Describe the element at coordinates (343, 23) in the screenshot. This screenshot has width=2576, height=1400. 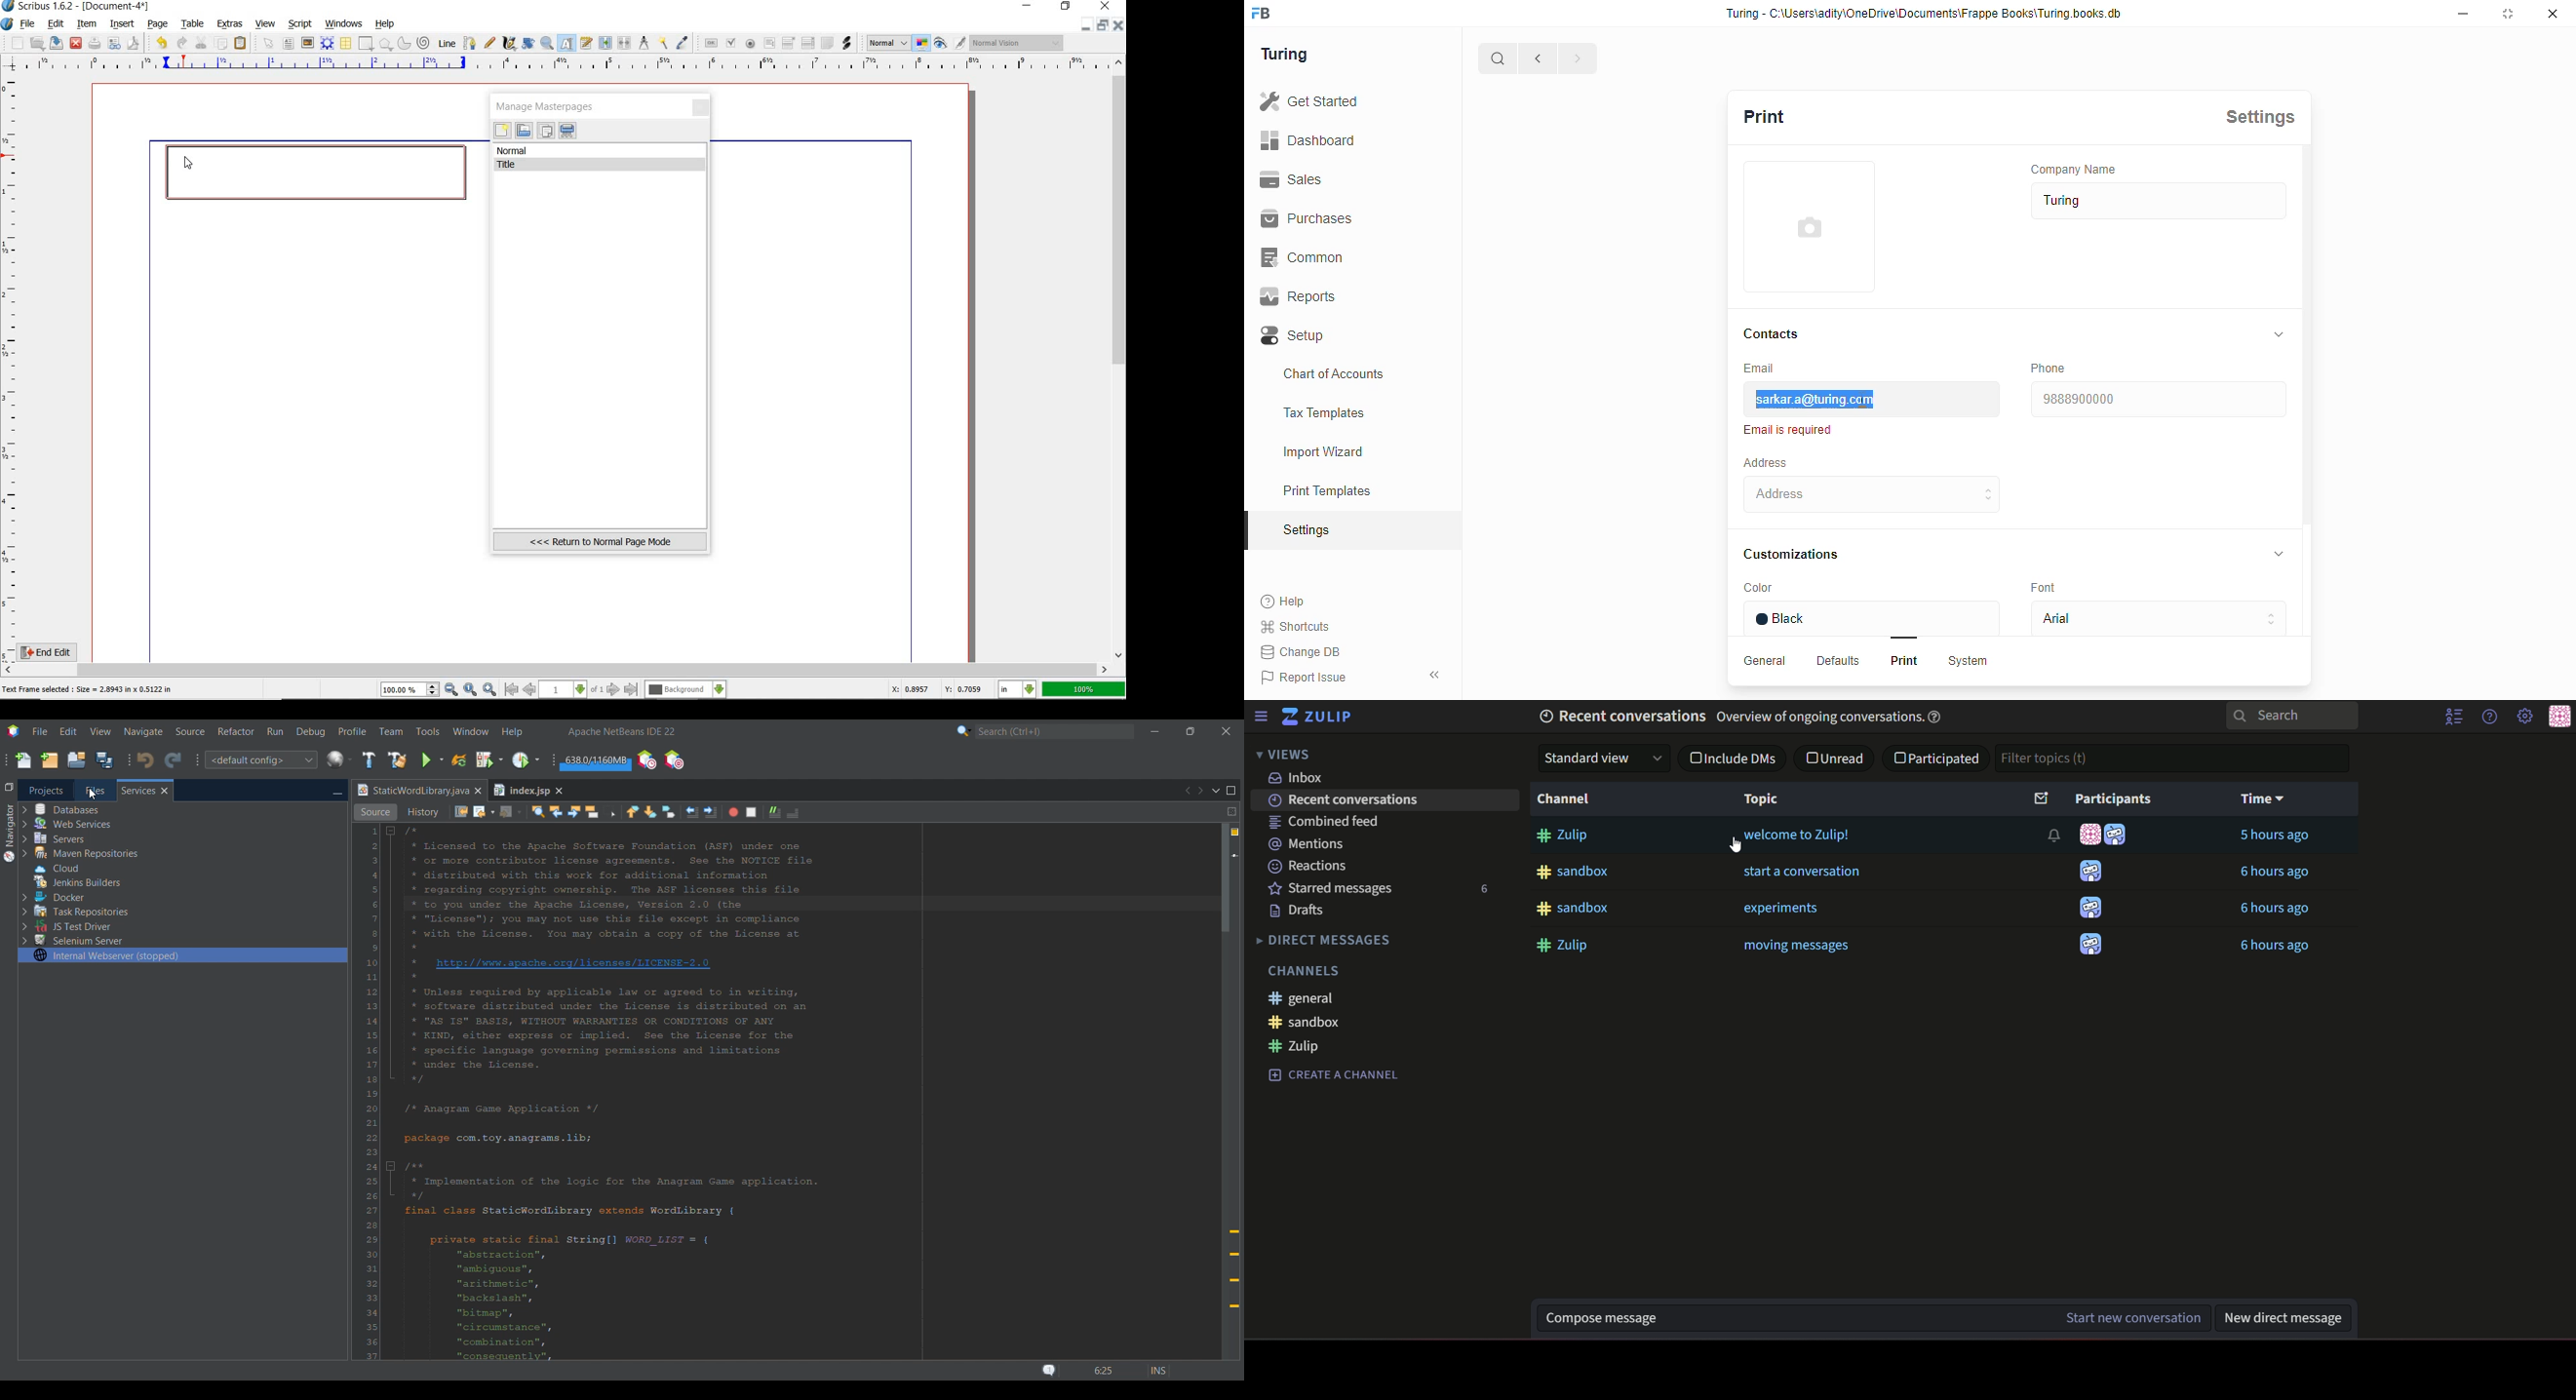
I see `windows` at that location.